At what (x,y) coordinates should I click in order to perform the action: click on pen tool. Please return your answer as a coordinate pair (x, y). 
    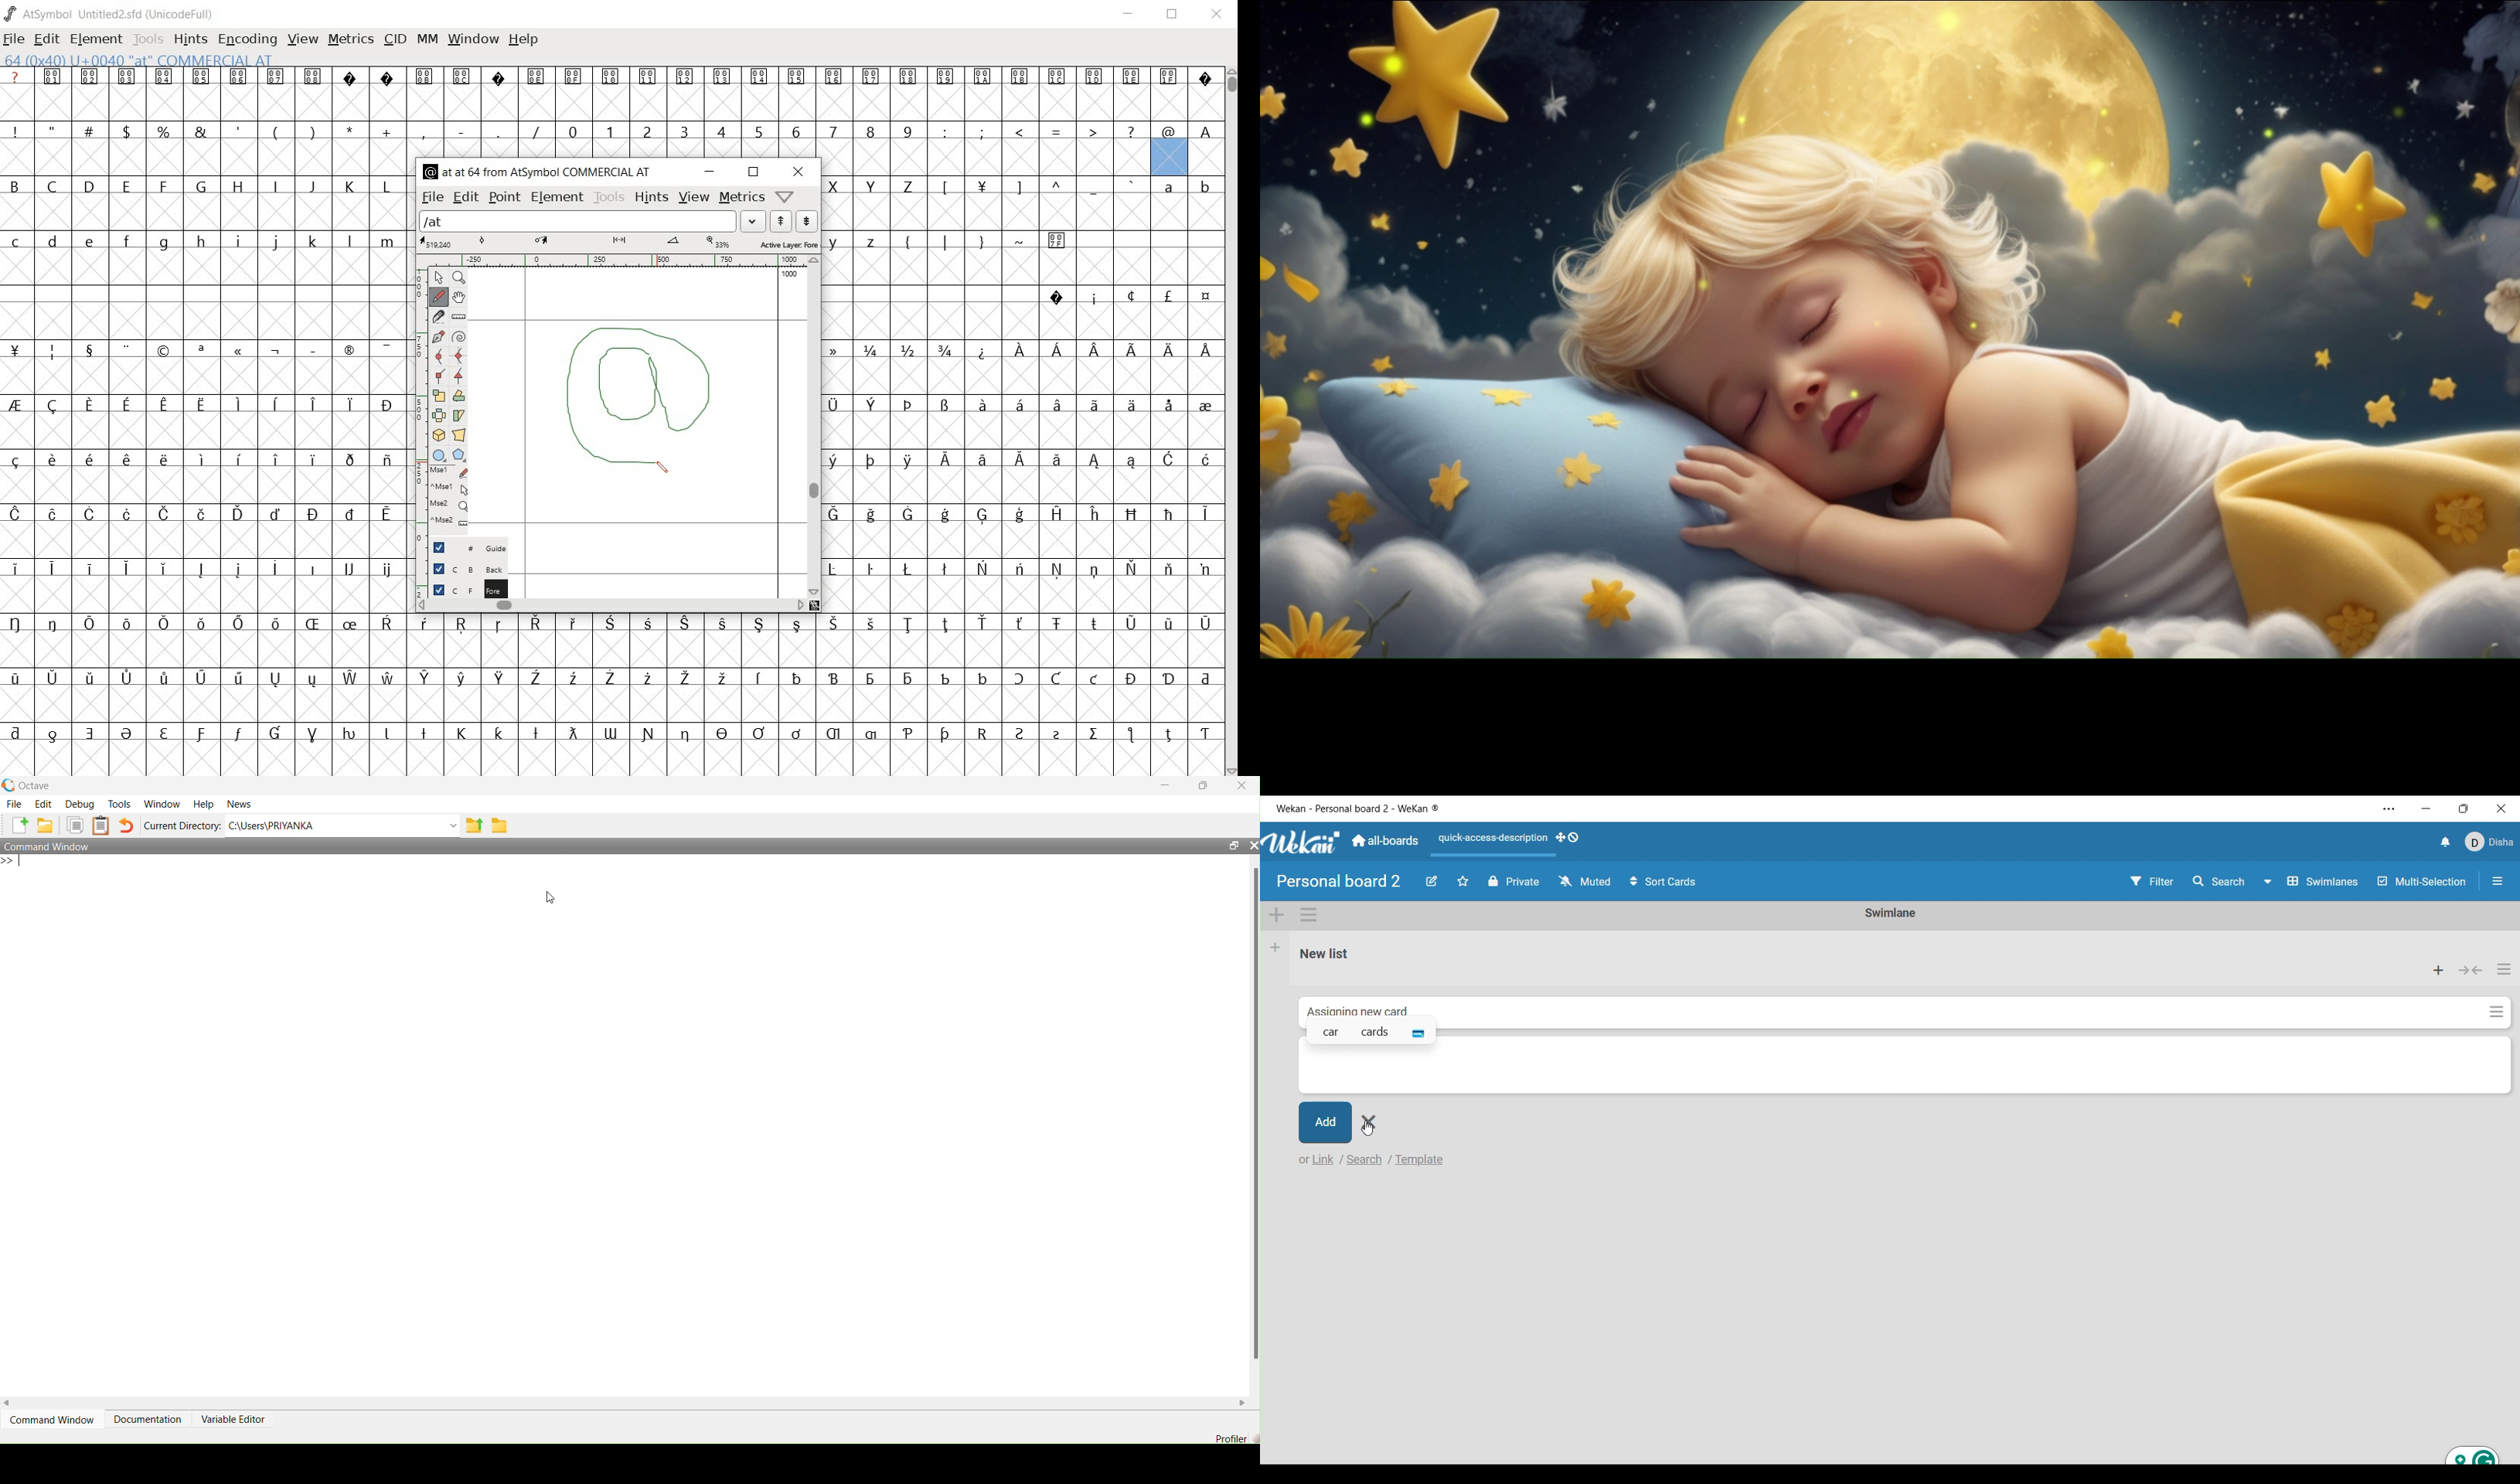
    Looking at the image, I should click on (658, 362).